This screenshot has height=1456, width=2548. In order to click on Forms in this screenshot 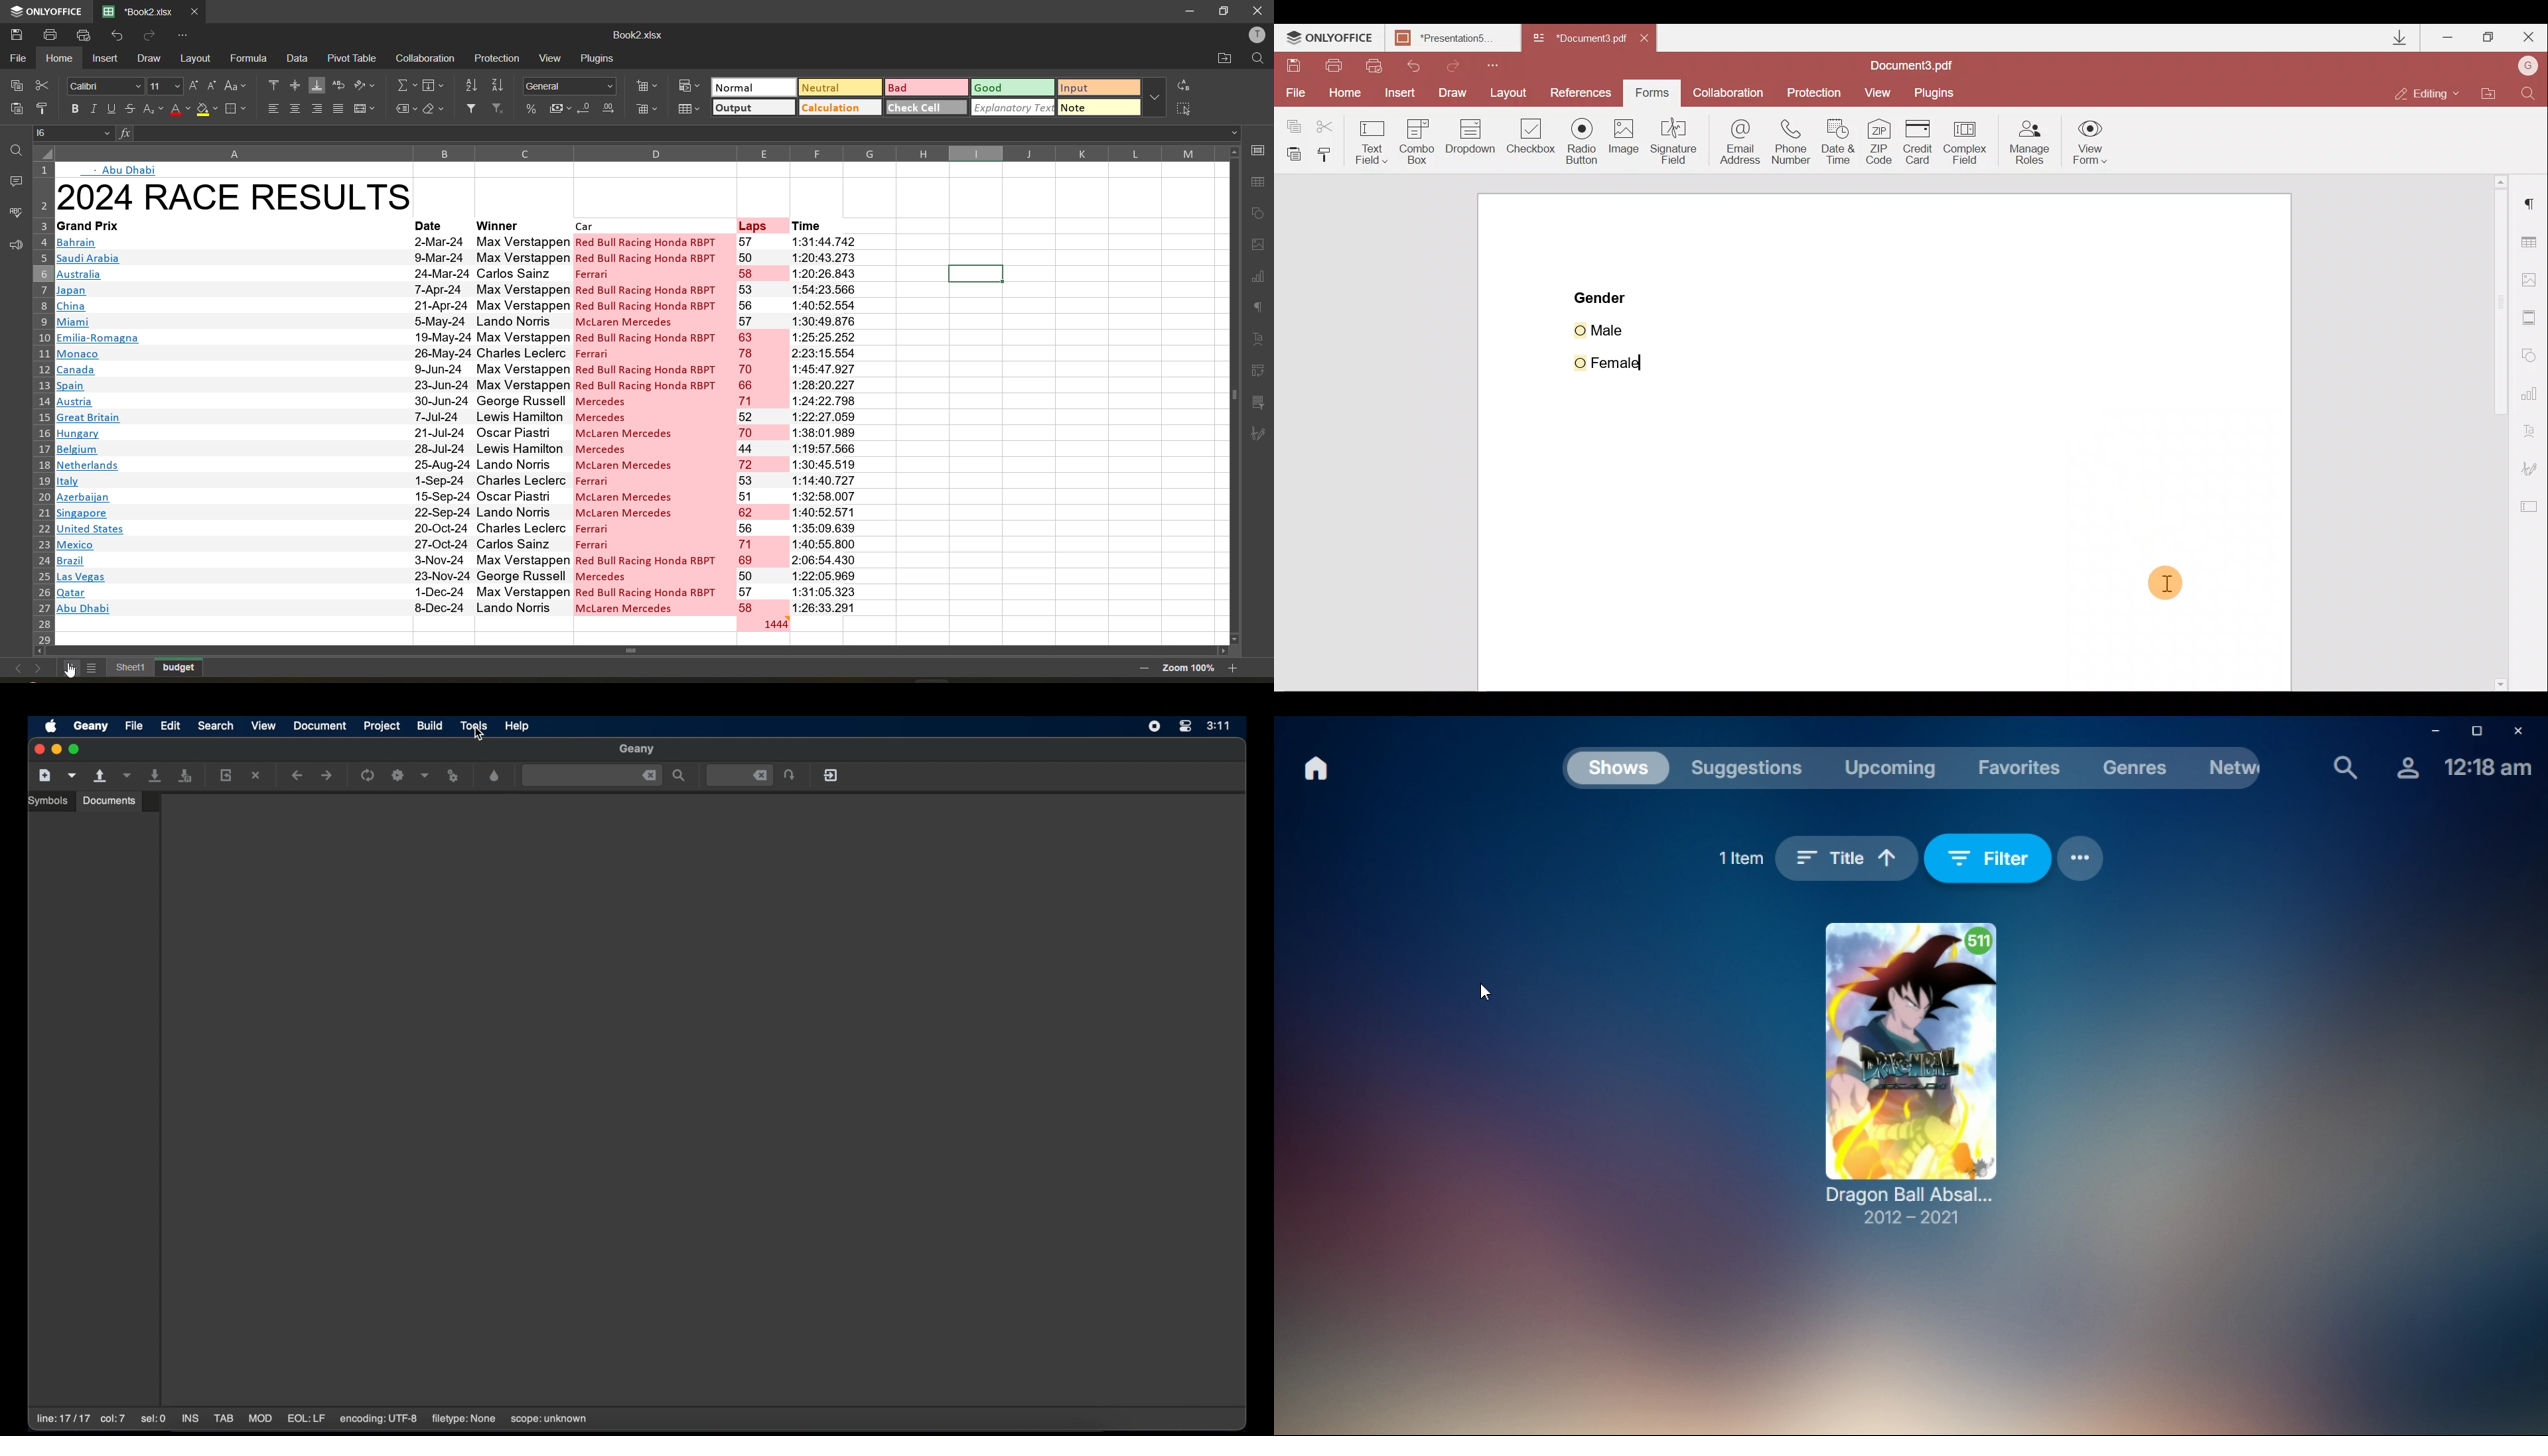, I will do `click(1656, 93)`.